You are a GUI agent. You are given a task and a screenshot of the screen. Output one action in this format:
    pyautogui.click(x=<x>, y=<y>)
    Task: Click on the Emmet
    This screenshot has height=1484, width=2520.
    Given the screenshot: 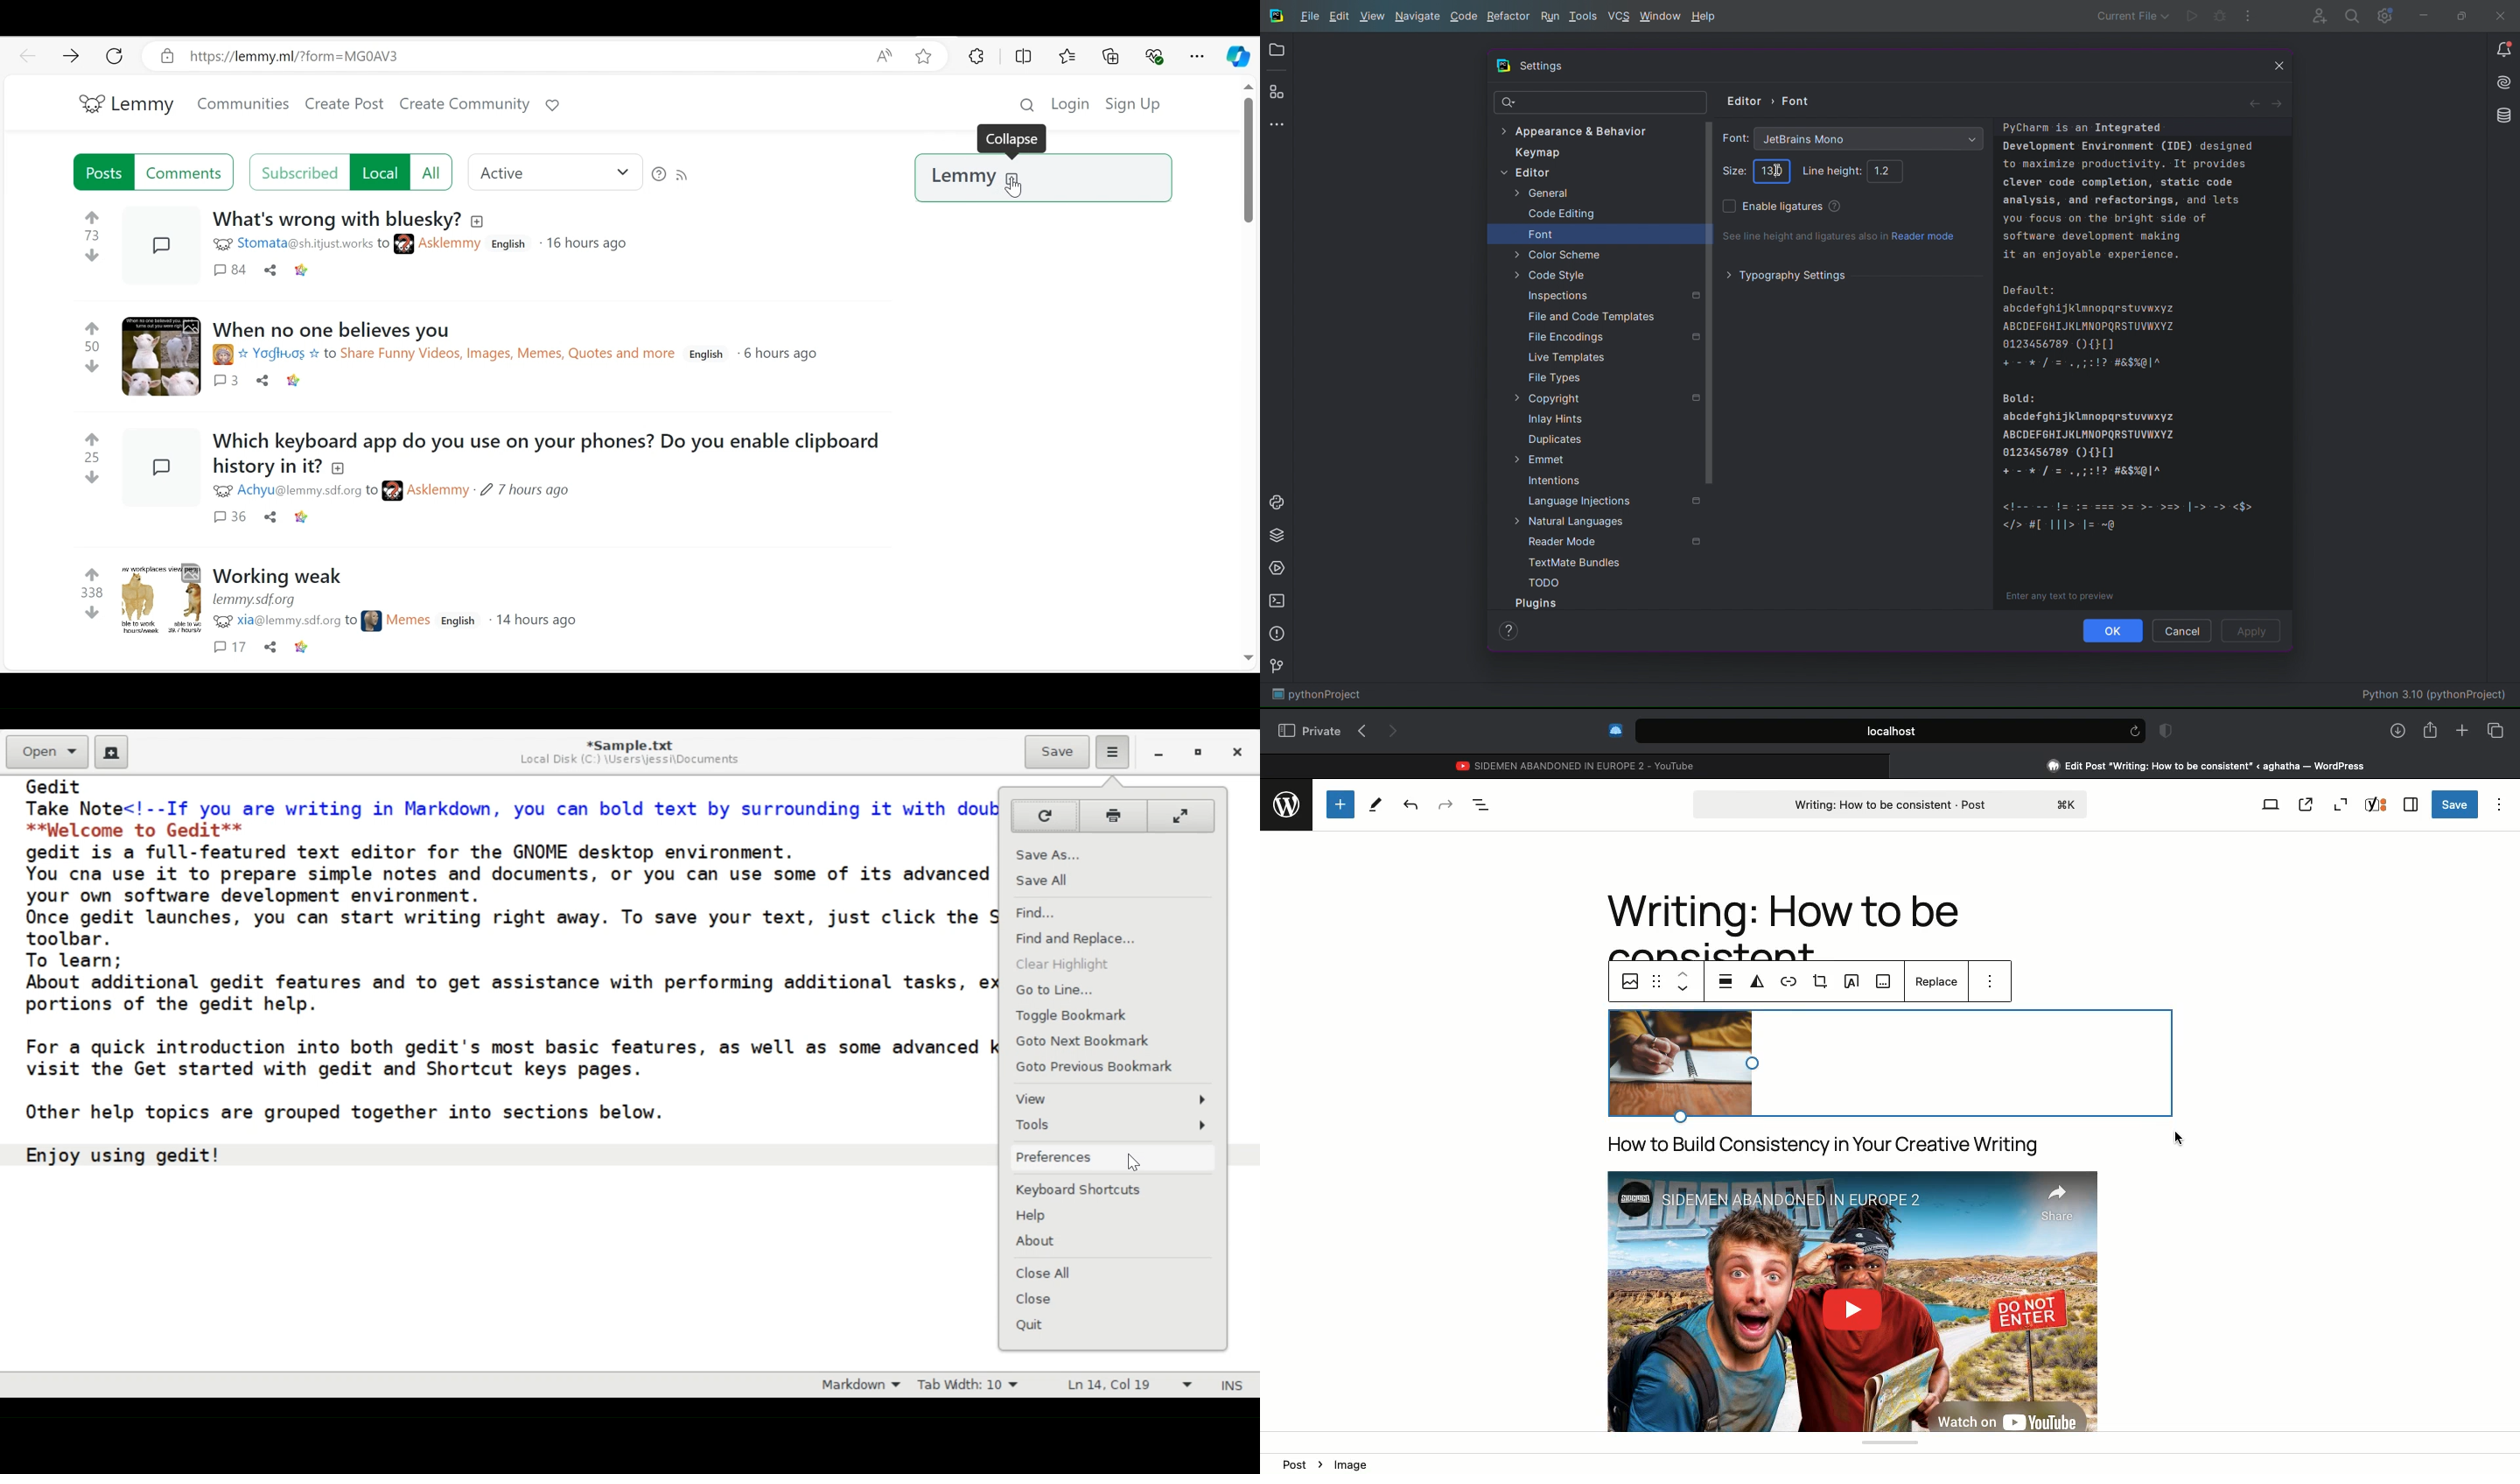 What is the action you would take?
    pyautogui.click(x=1534, y=459)
    